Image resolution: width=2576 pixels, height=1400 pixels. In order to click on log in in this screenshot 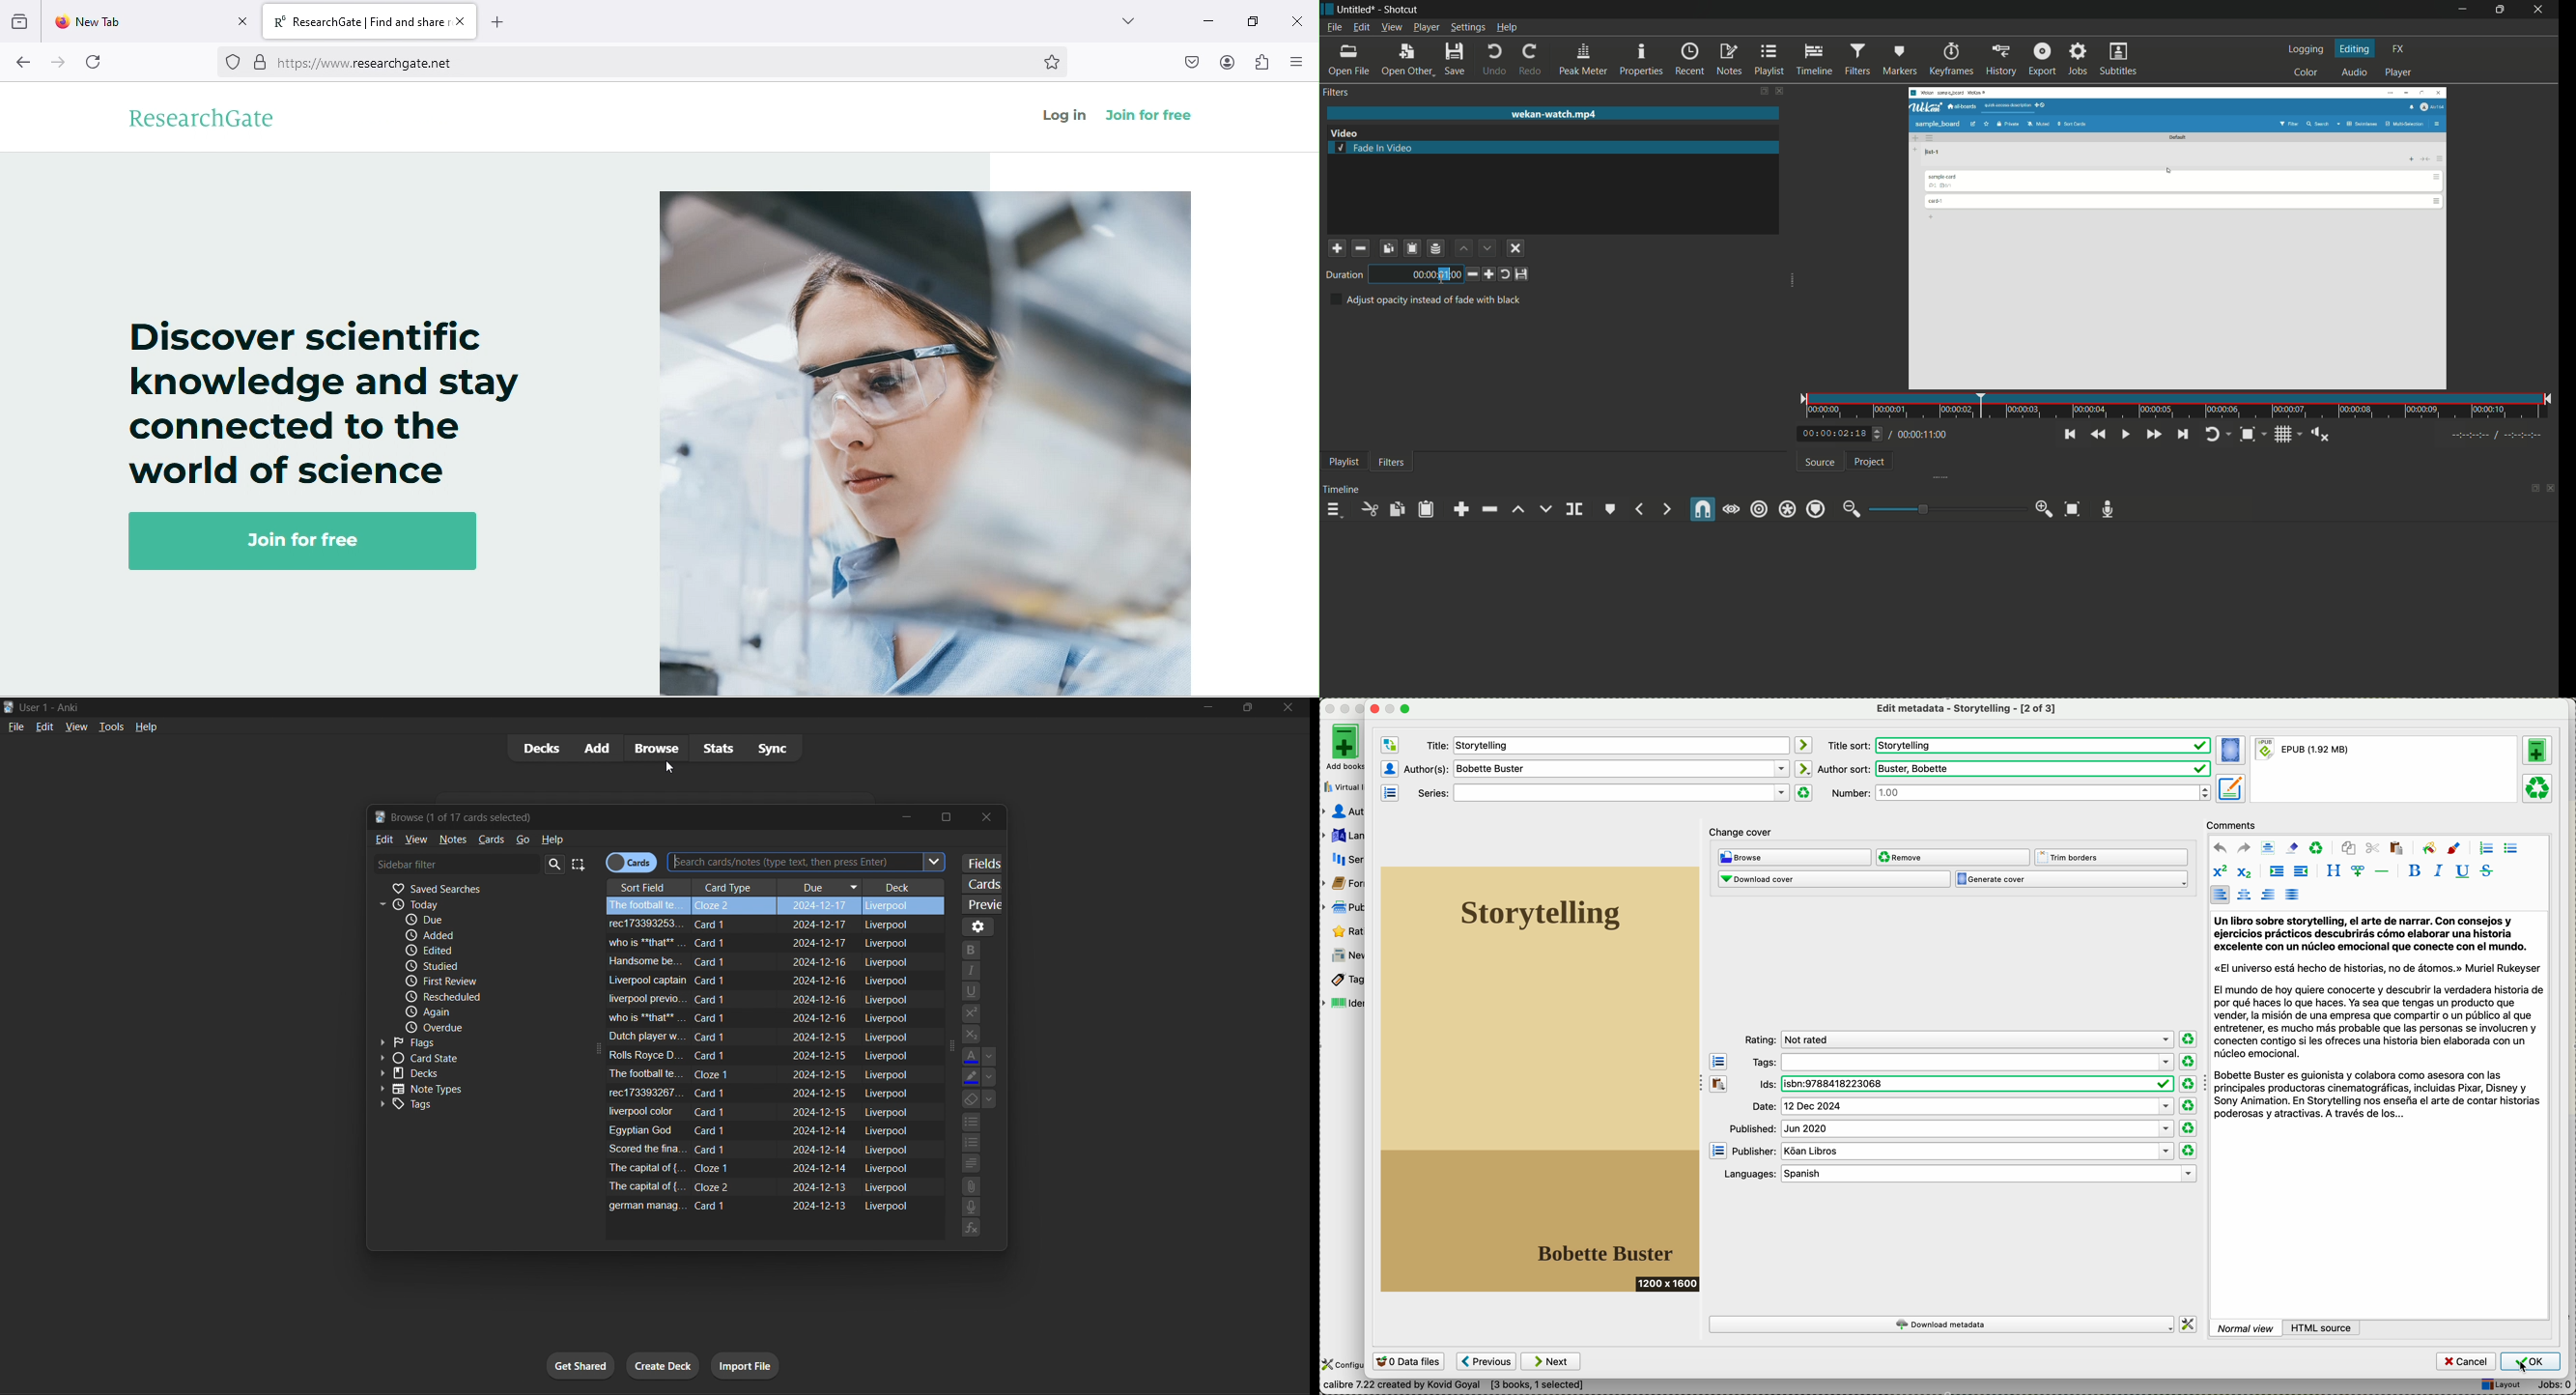, I will do `click(1061, 116)`.